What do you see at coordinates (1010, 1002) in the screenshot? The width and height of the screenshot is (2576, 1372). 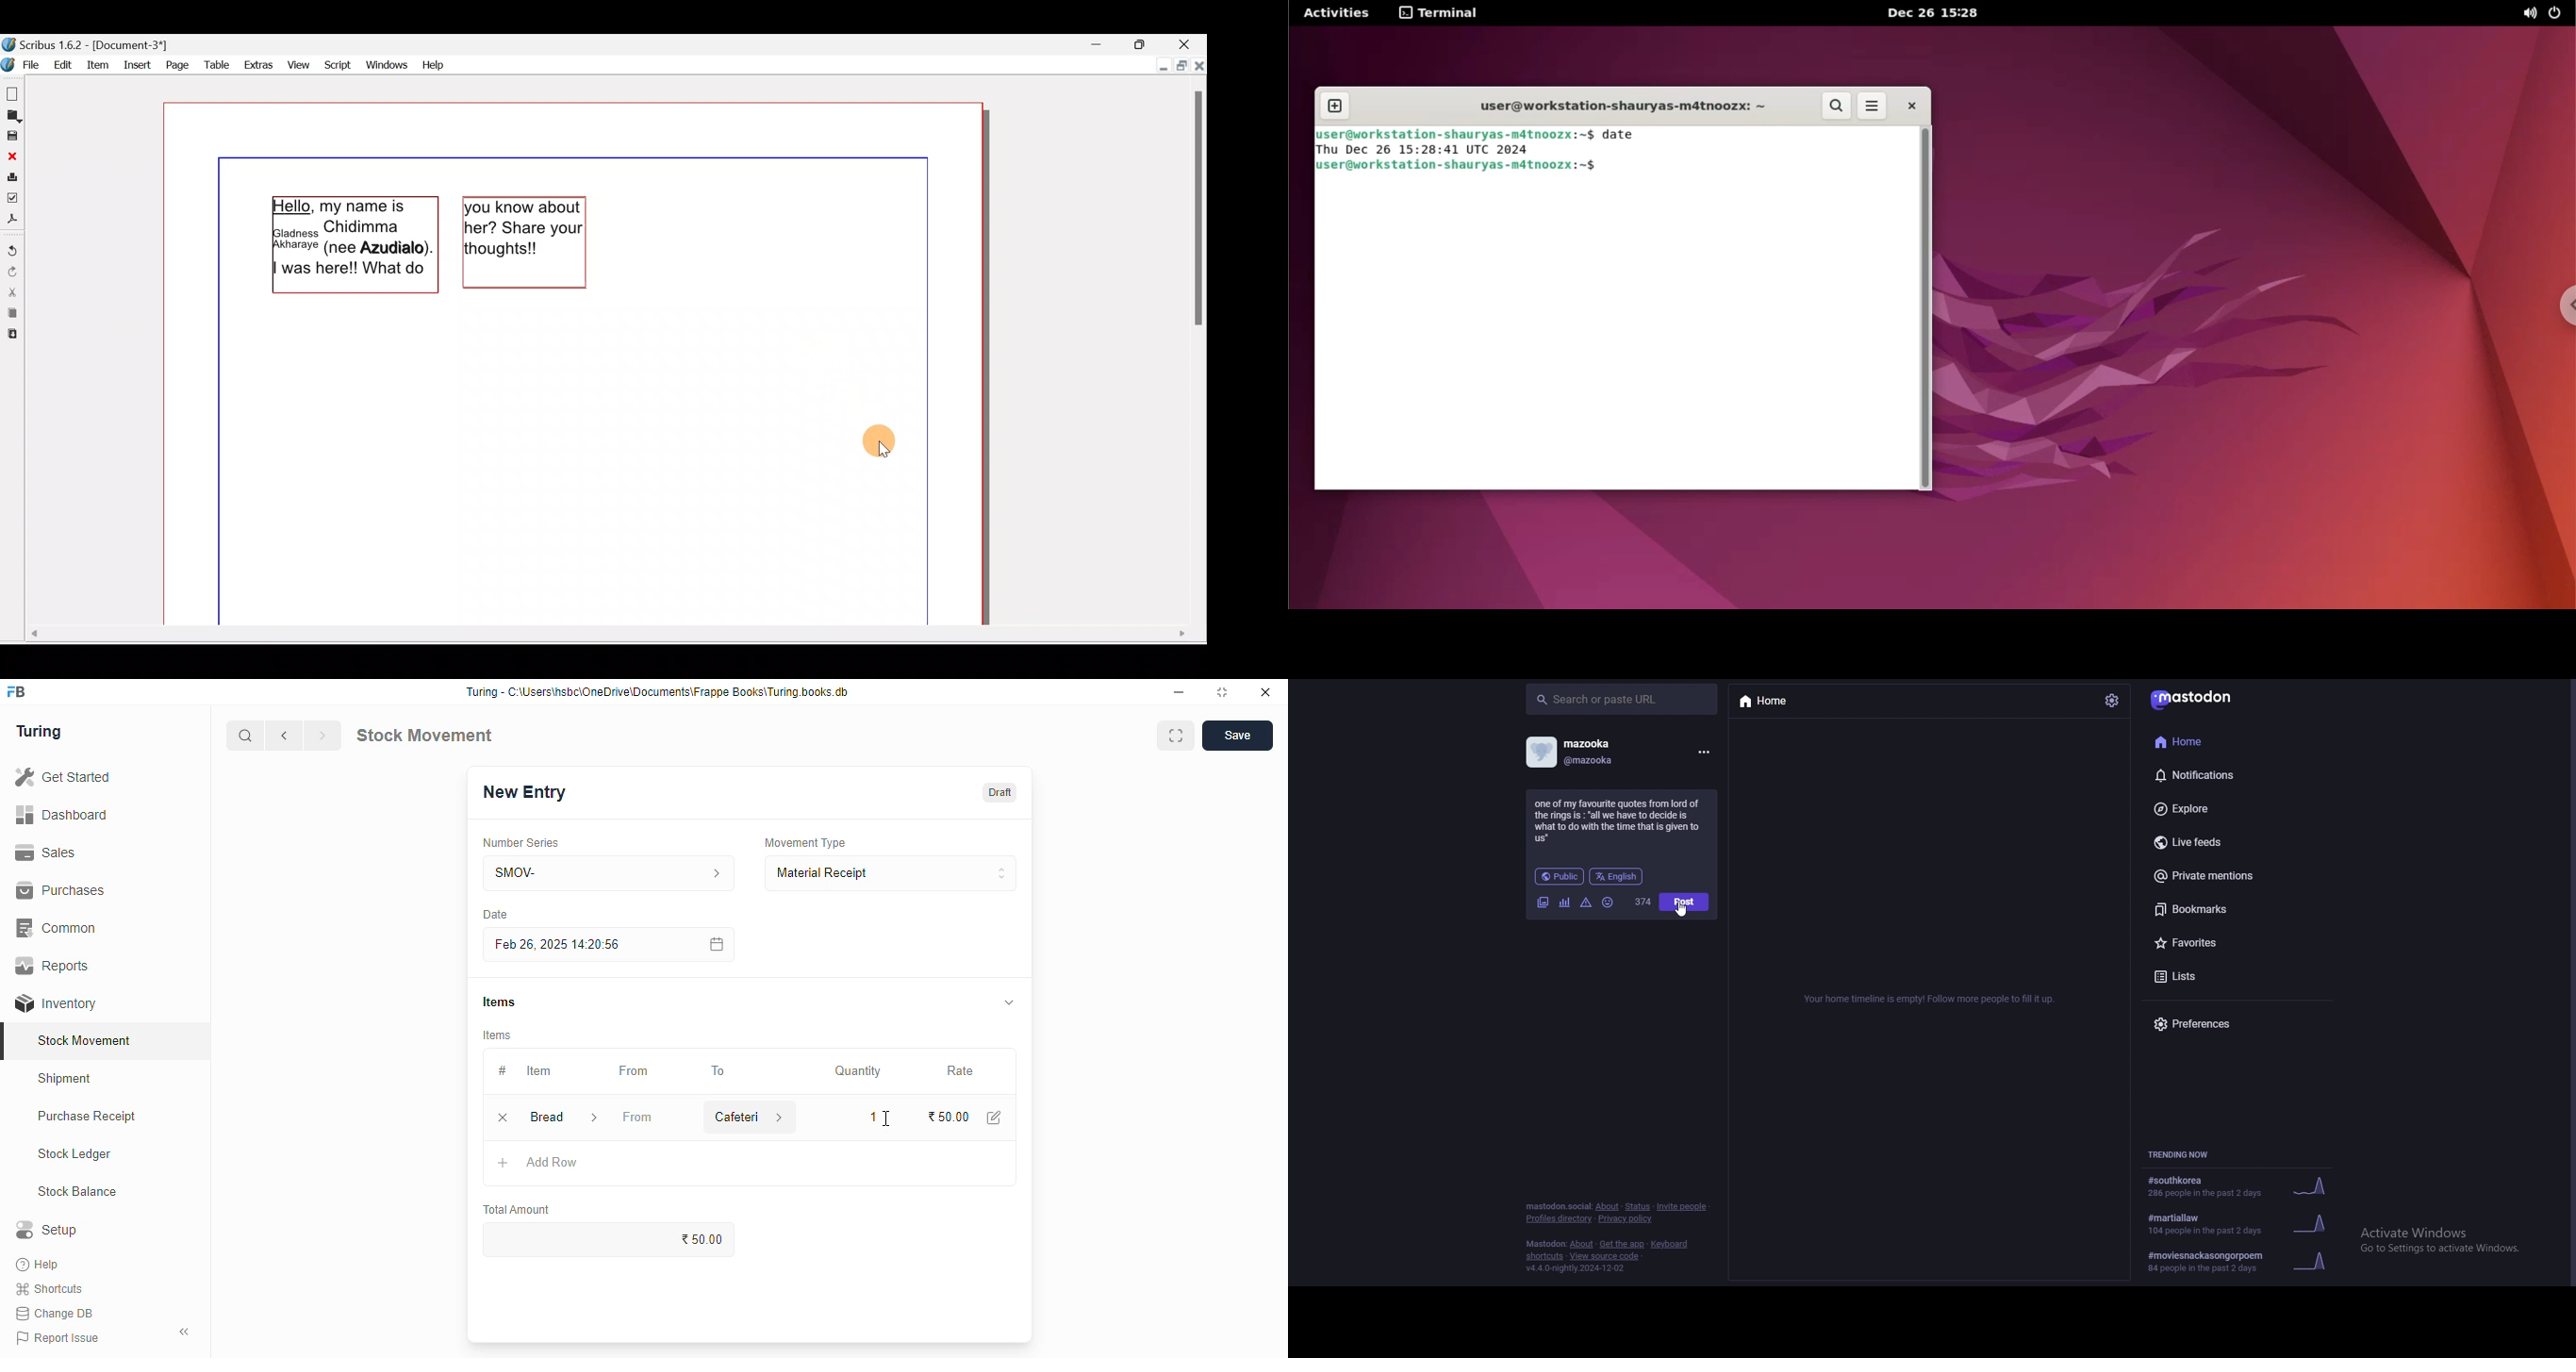 I see `toggle expand/collapse` at bounding box center [1010, 1002].